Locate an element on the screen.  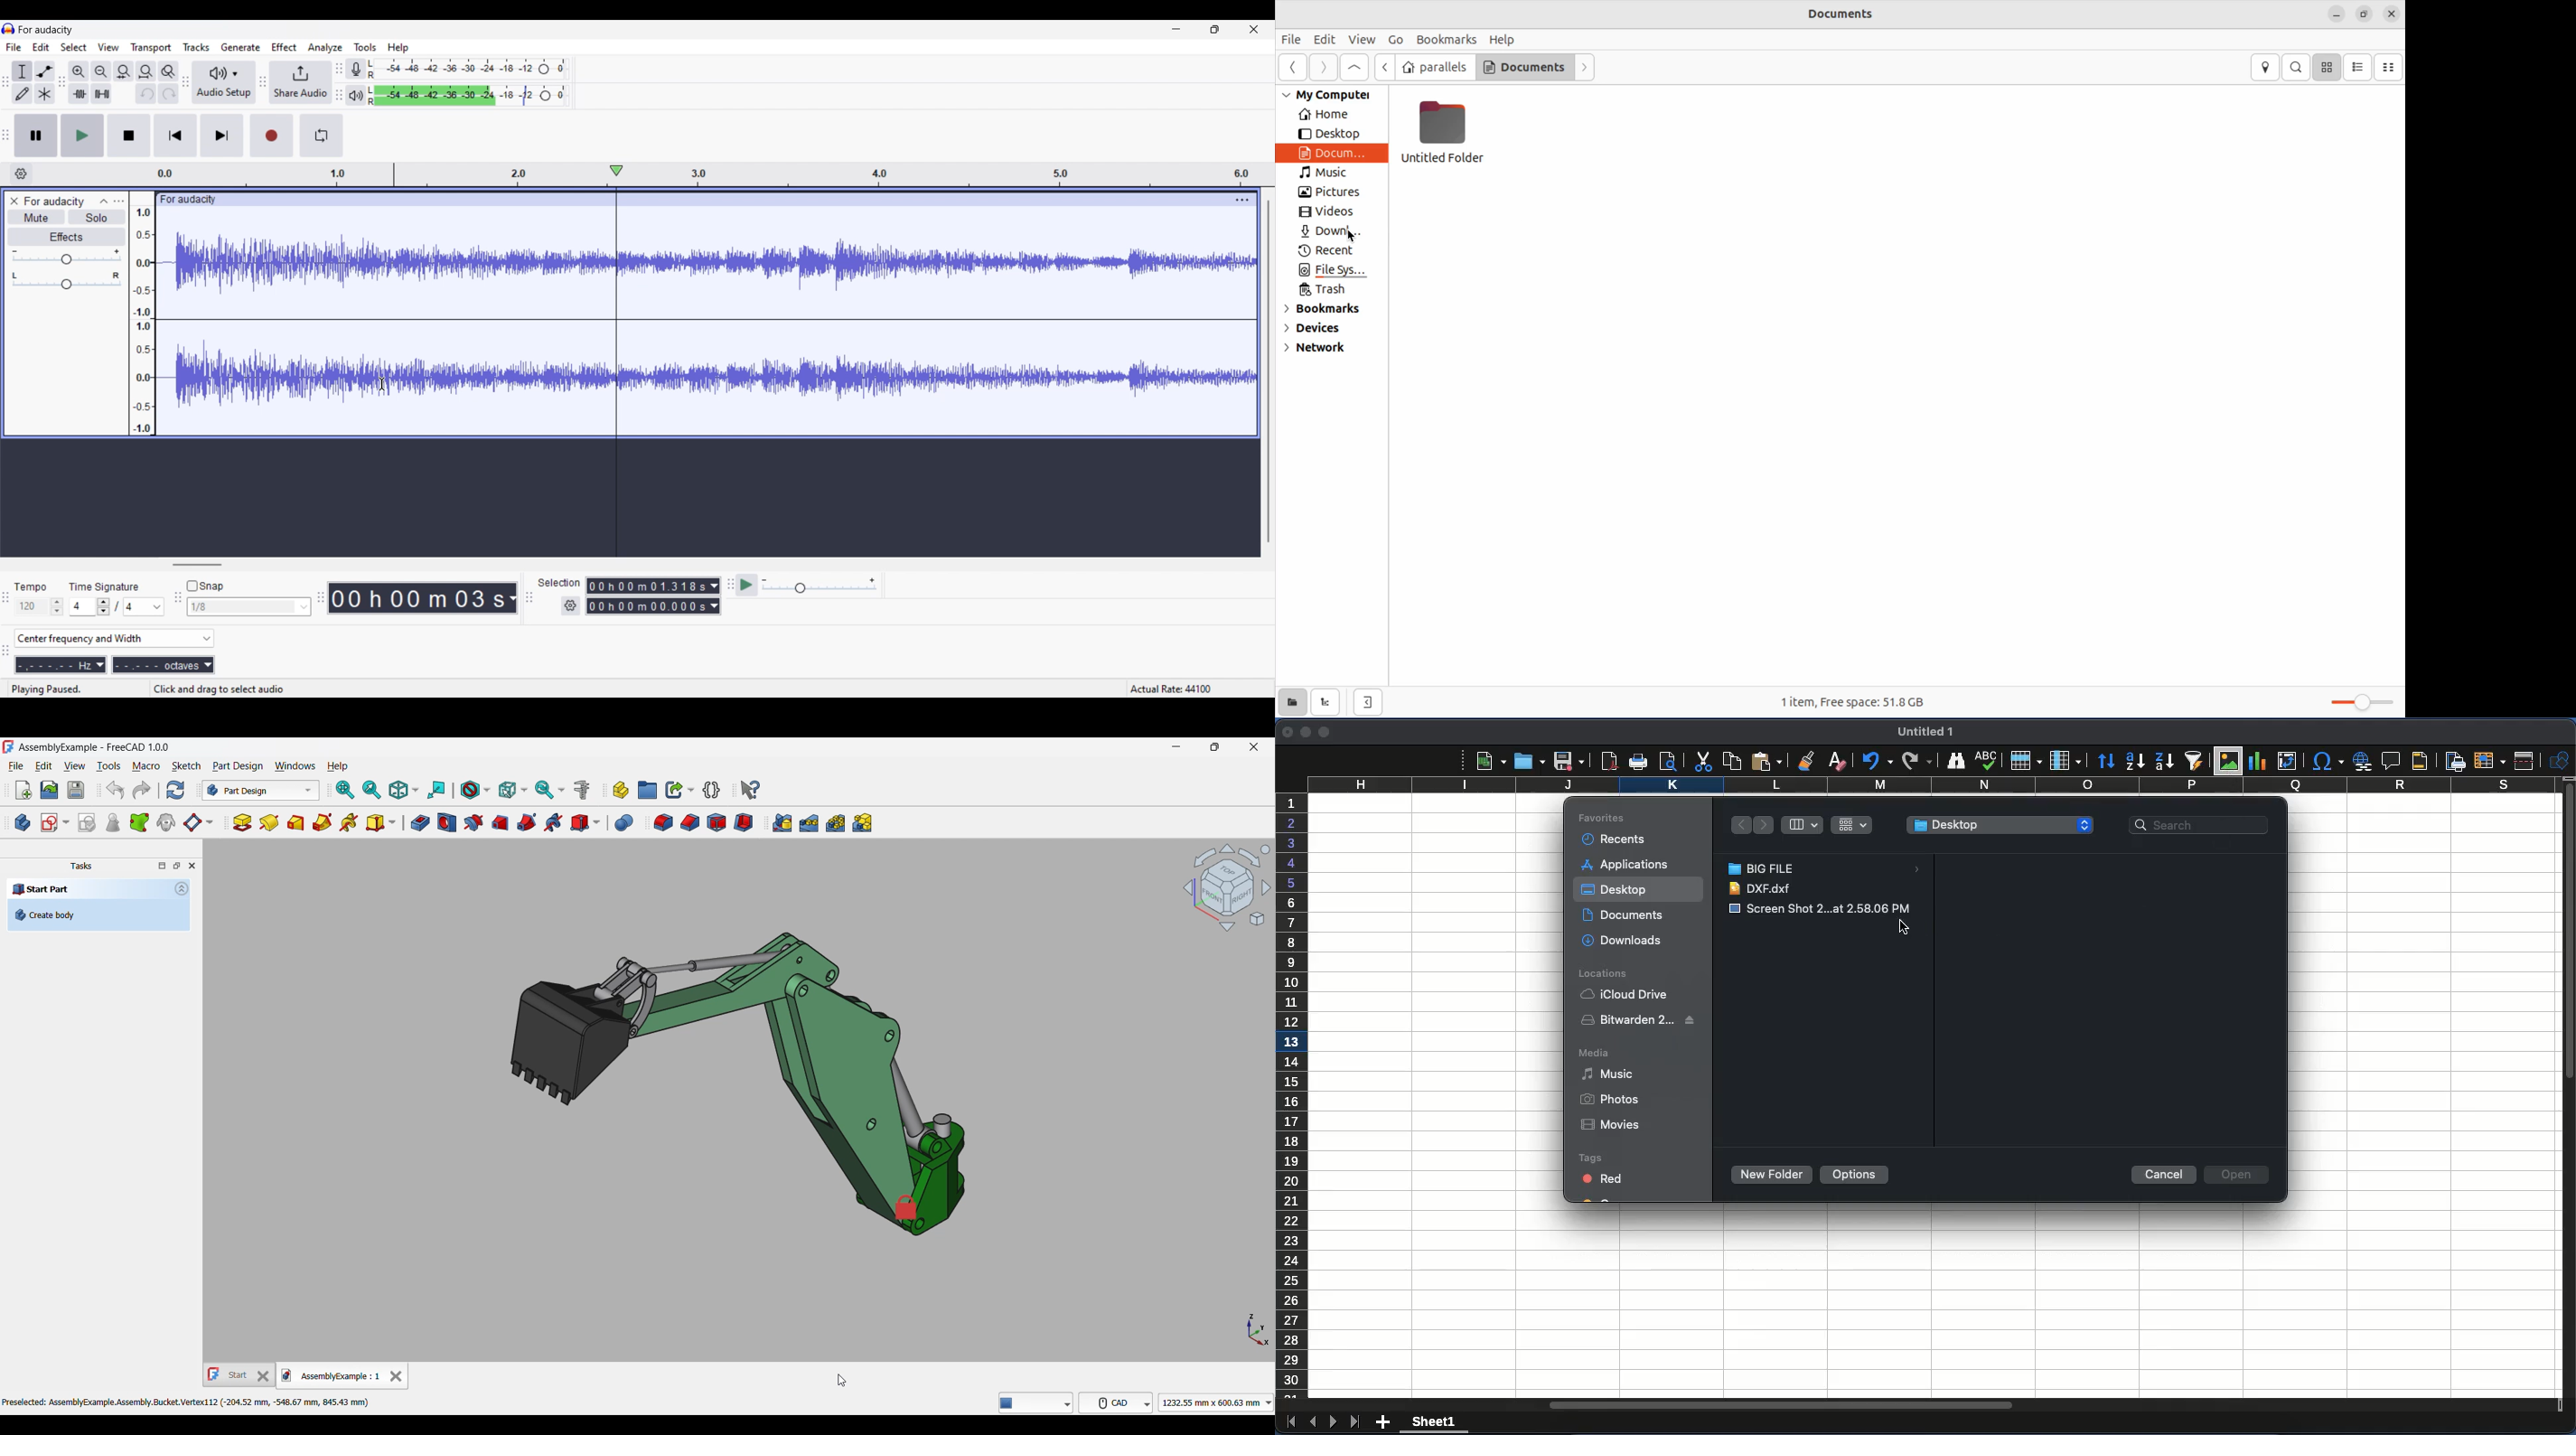
Selection filter options is located at coordinates (513, 790).